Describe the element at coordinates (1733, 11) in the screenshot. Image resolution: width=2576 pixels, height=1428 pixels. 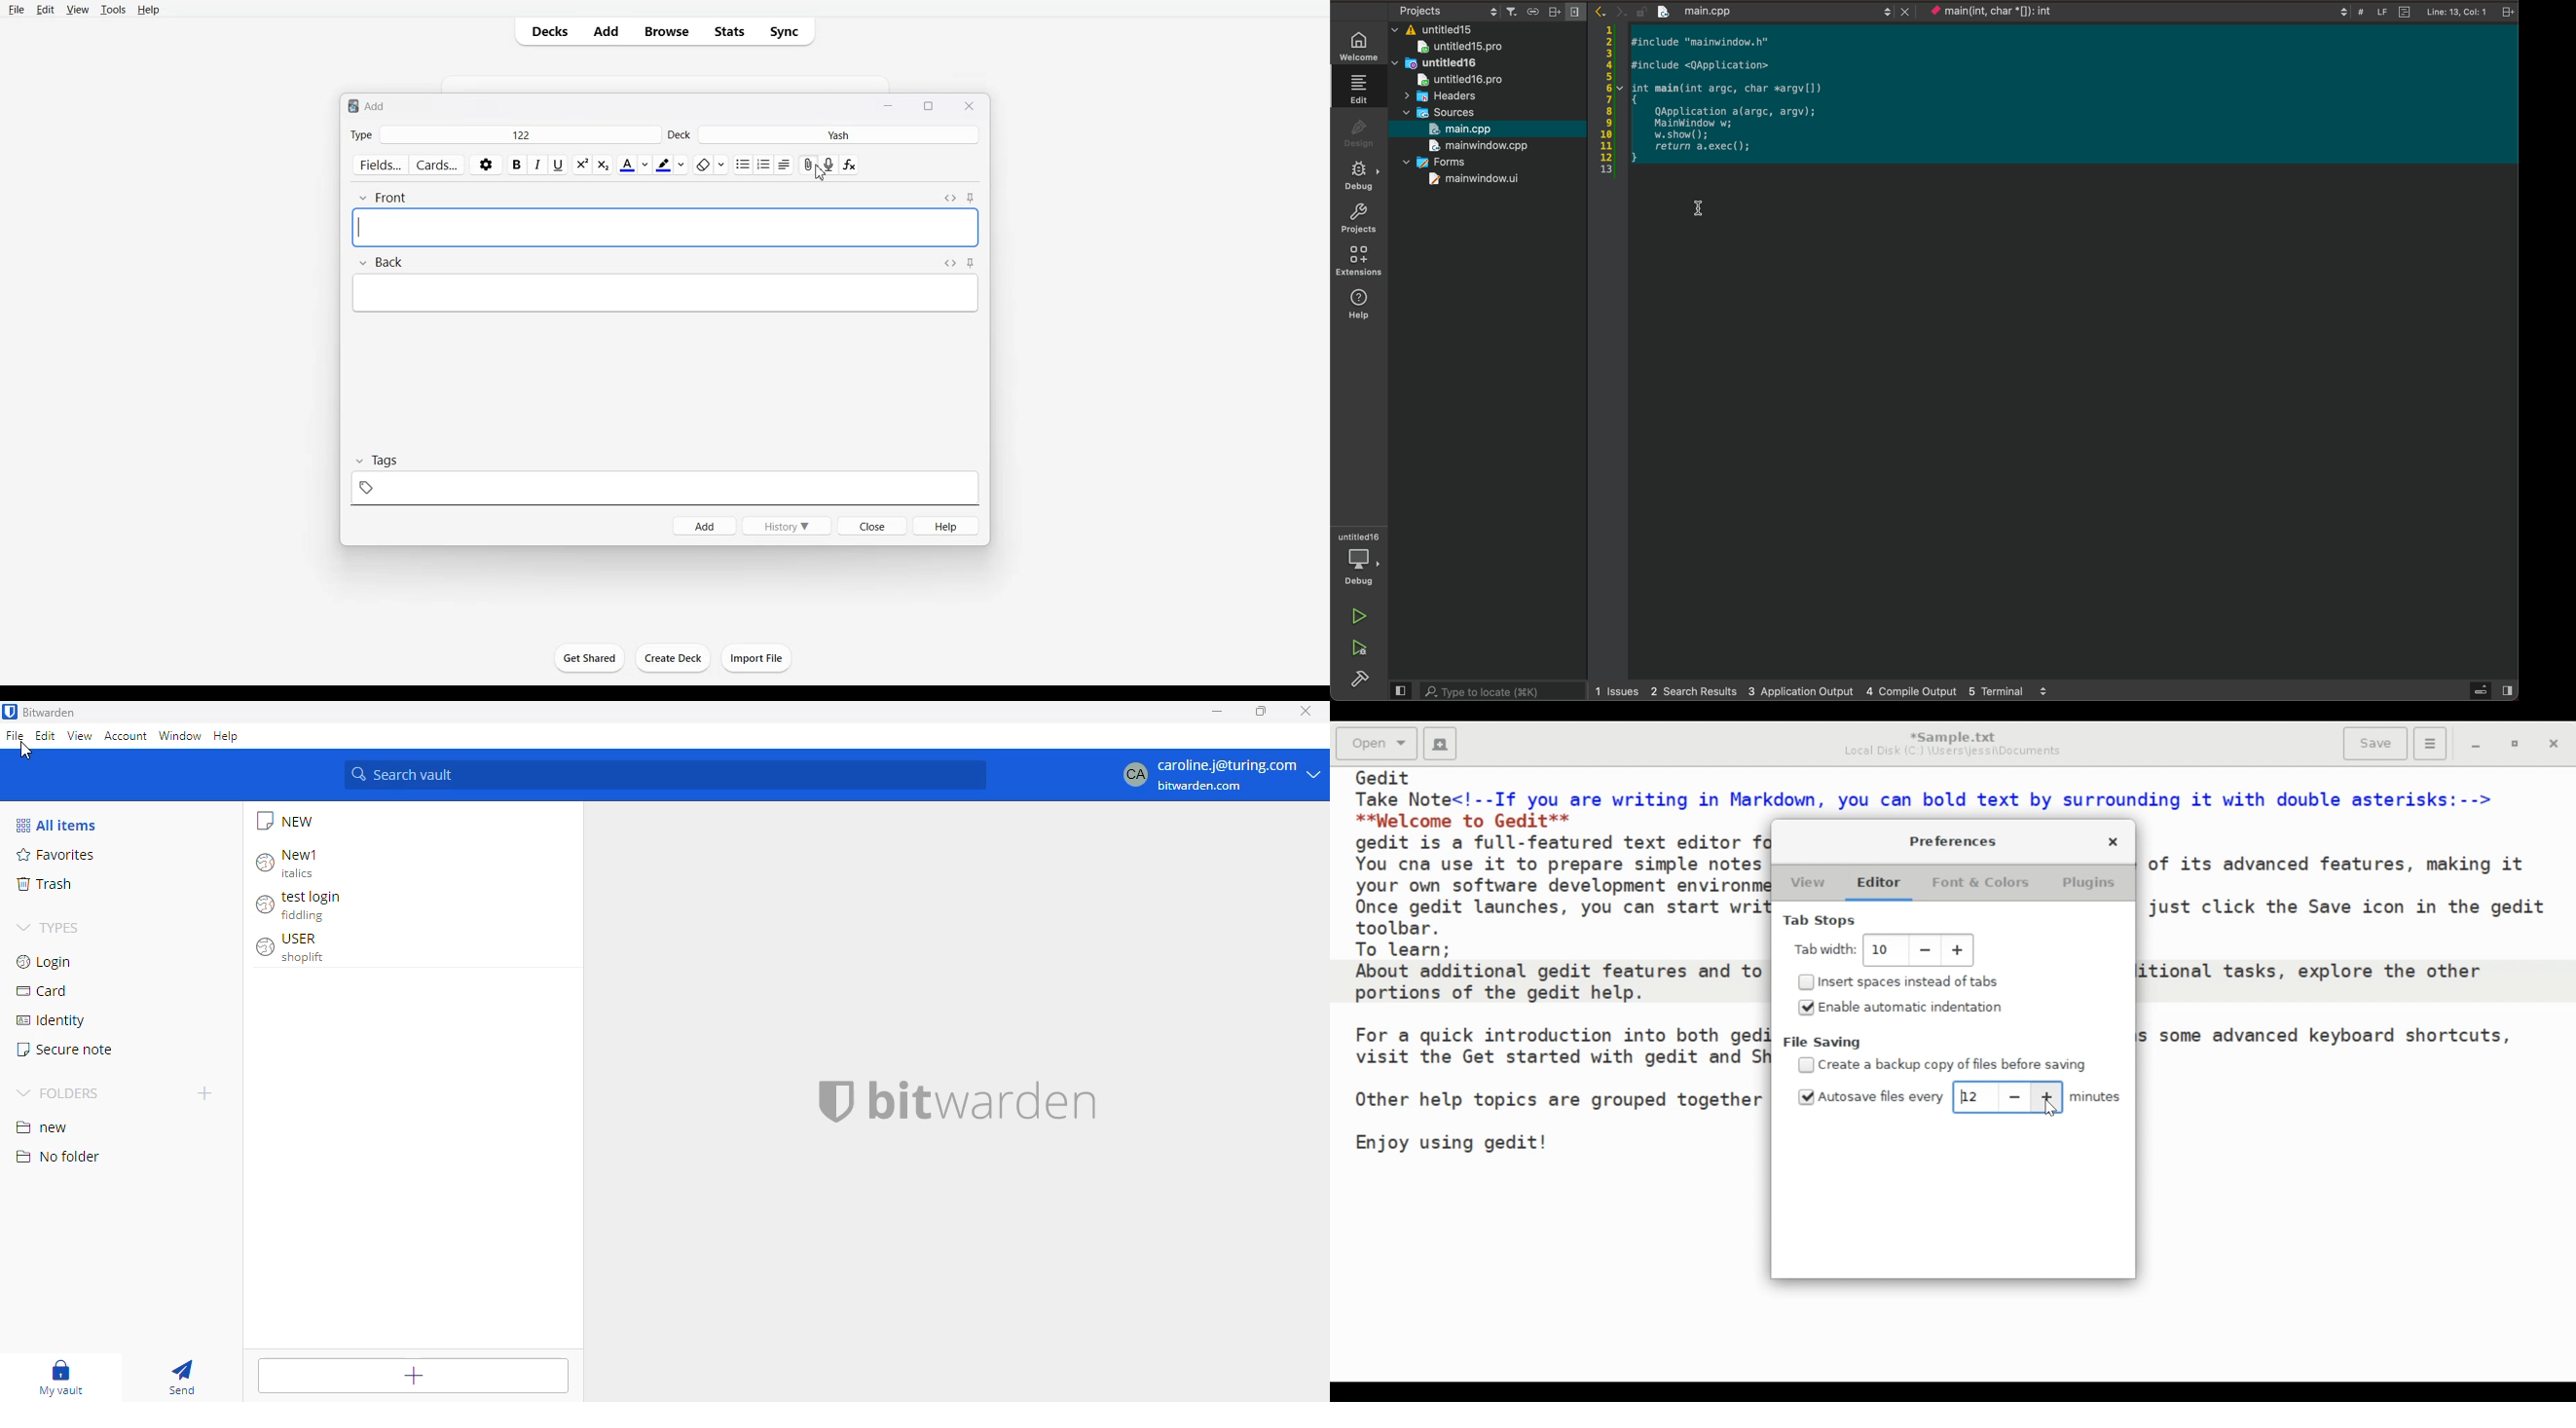
I see `file` at that location.